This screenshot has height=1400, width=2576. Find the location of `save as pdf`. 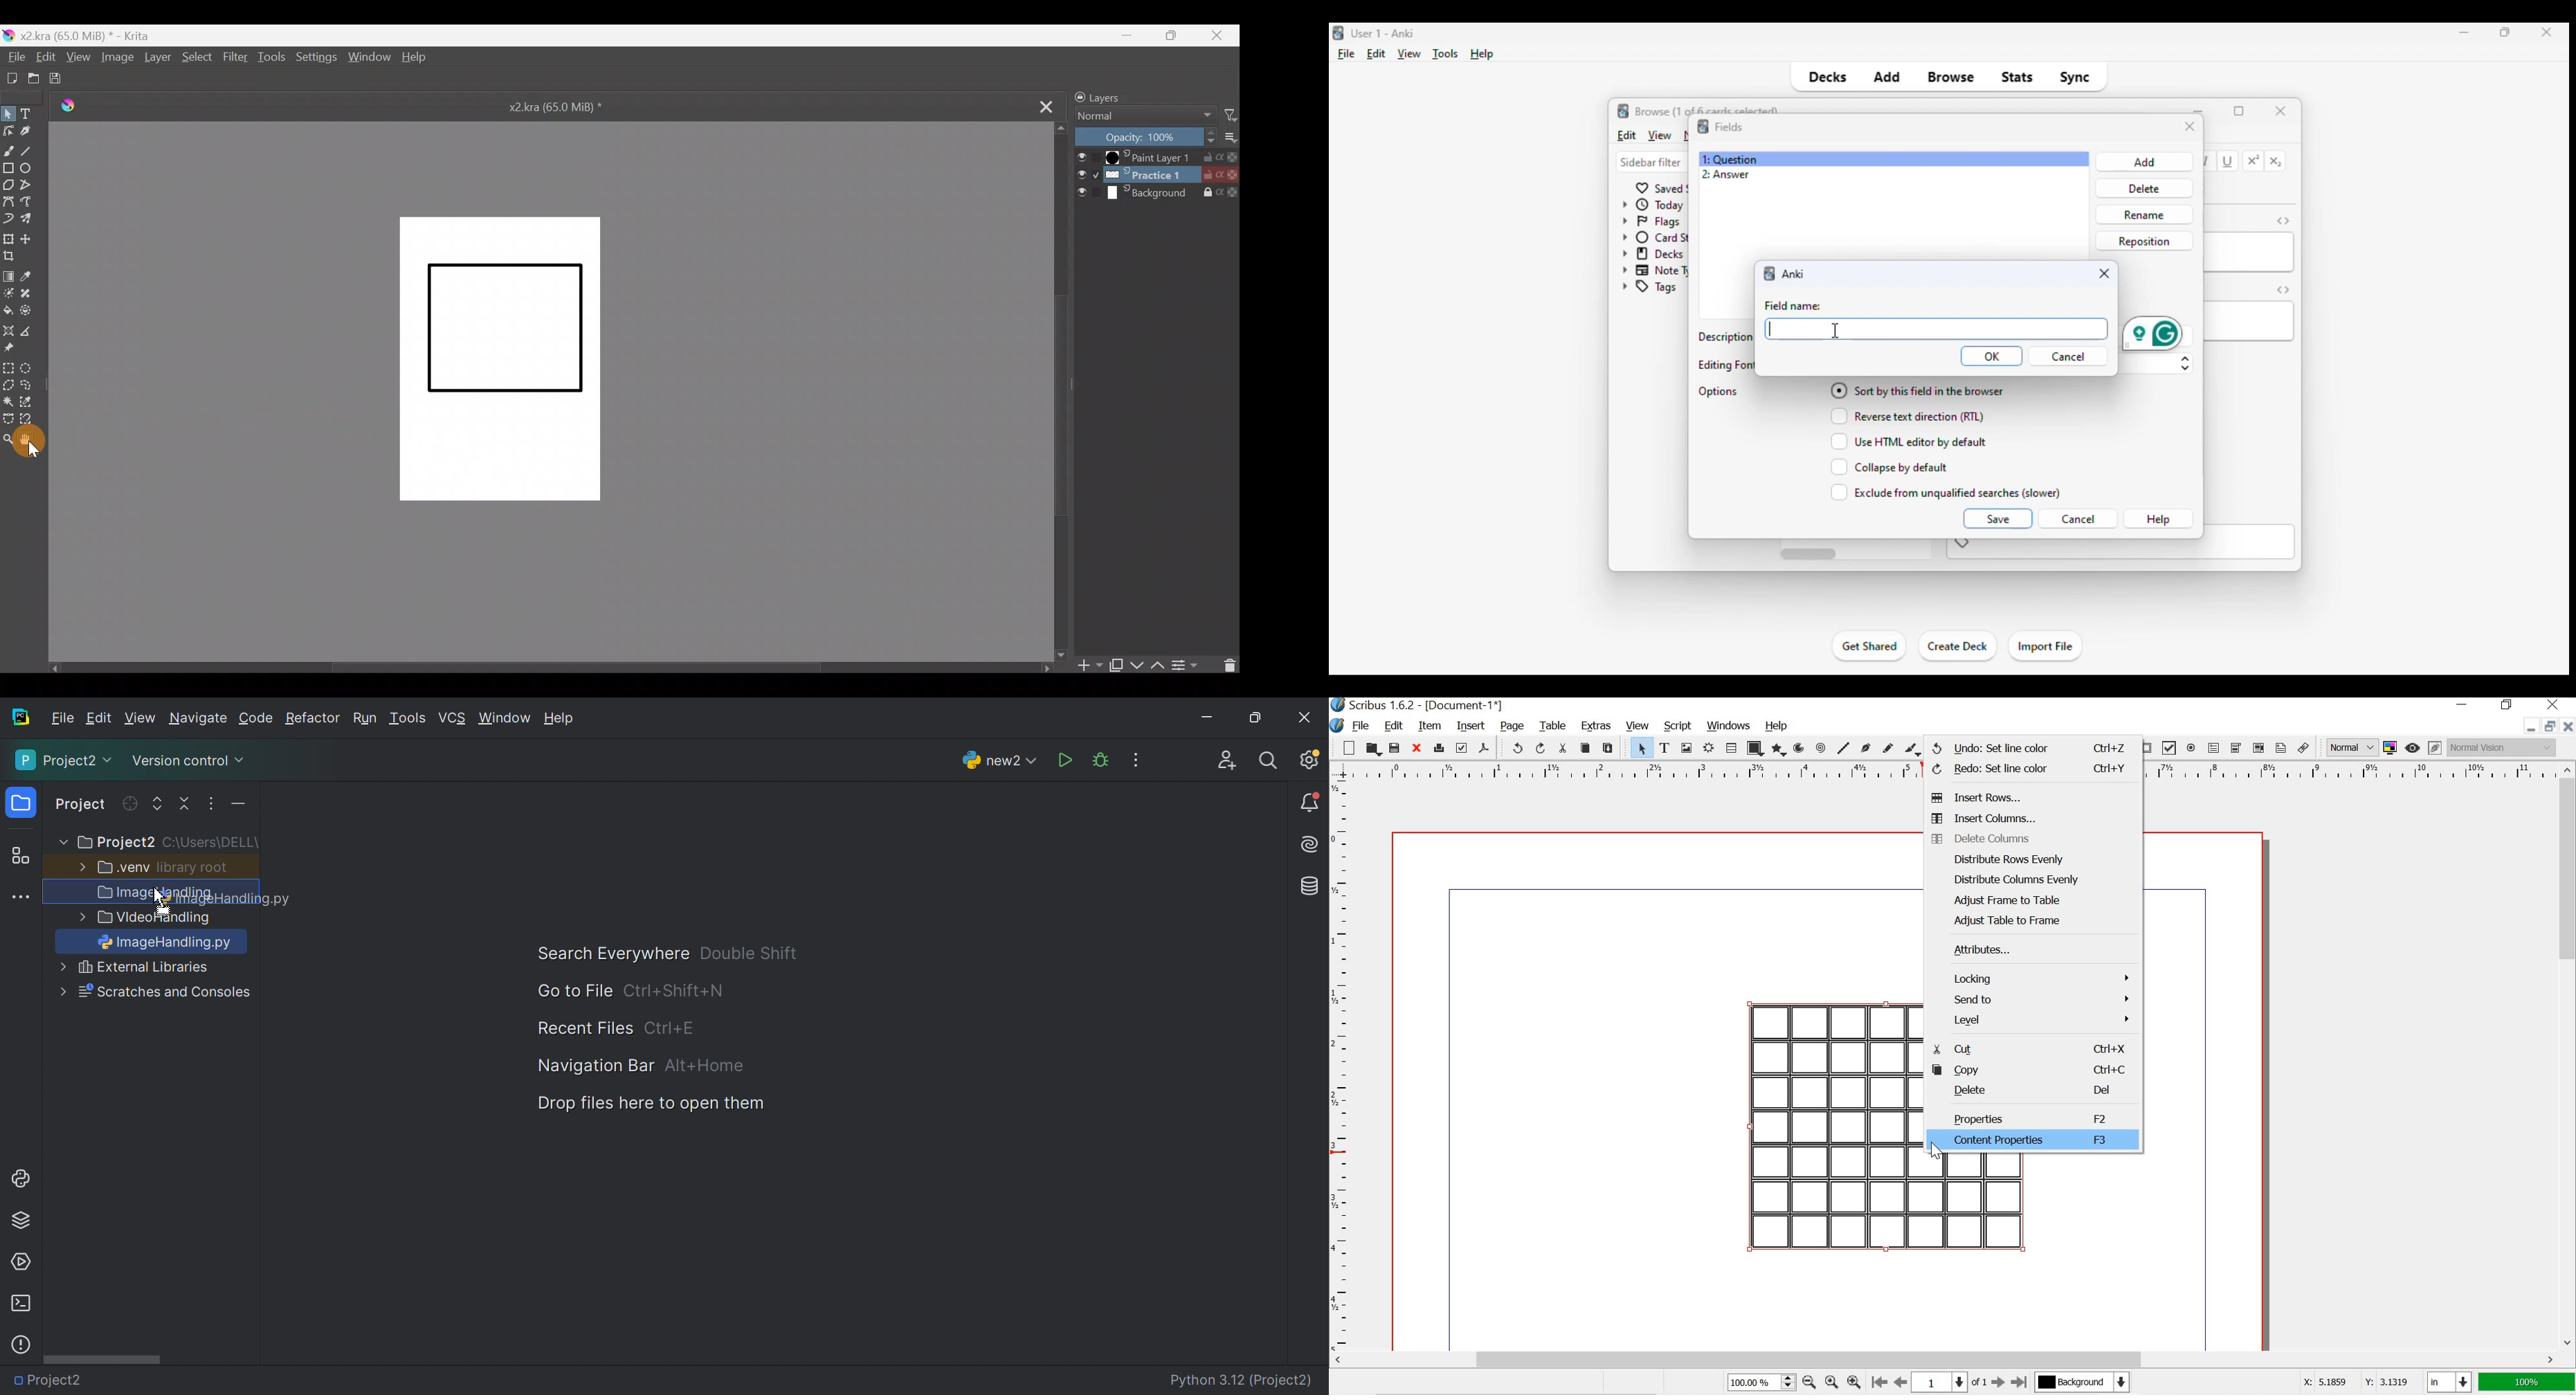

save as pdf is located at coordinates (1485, 748).